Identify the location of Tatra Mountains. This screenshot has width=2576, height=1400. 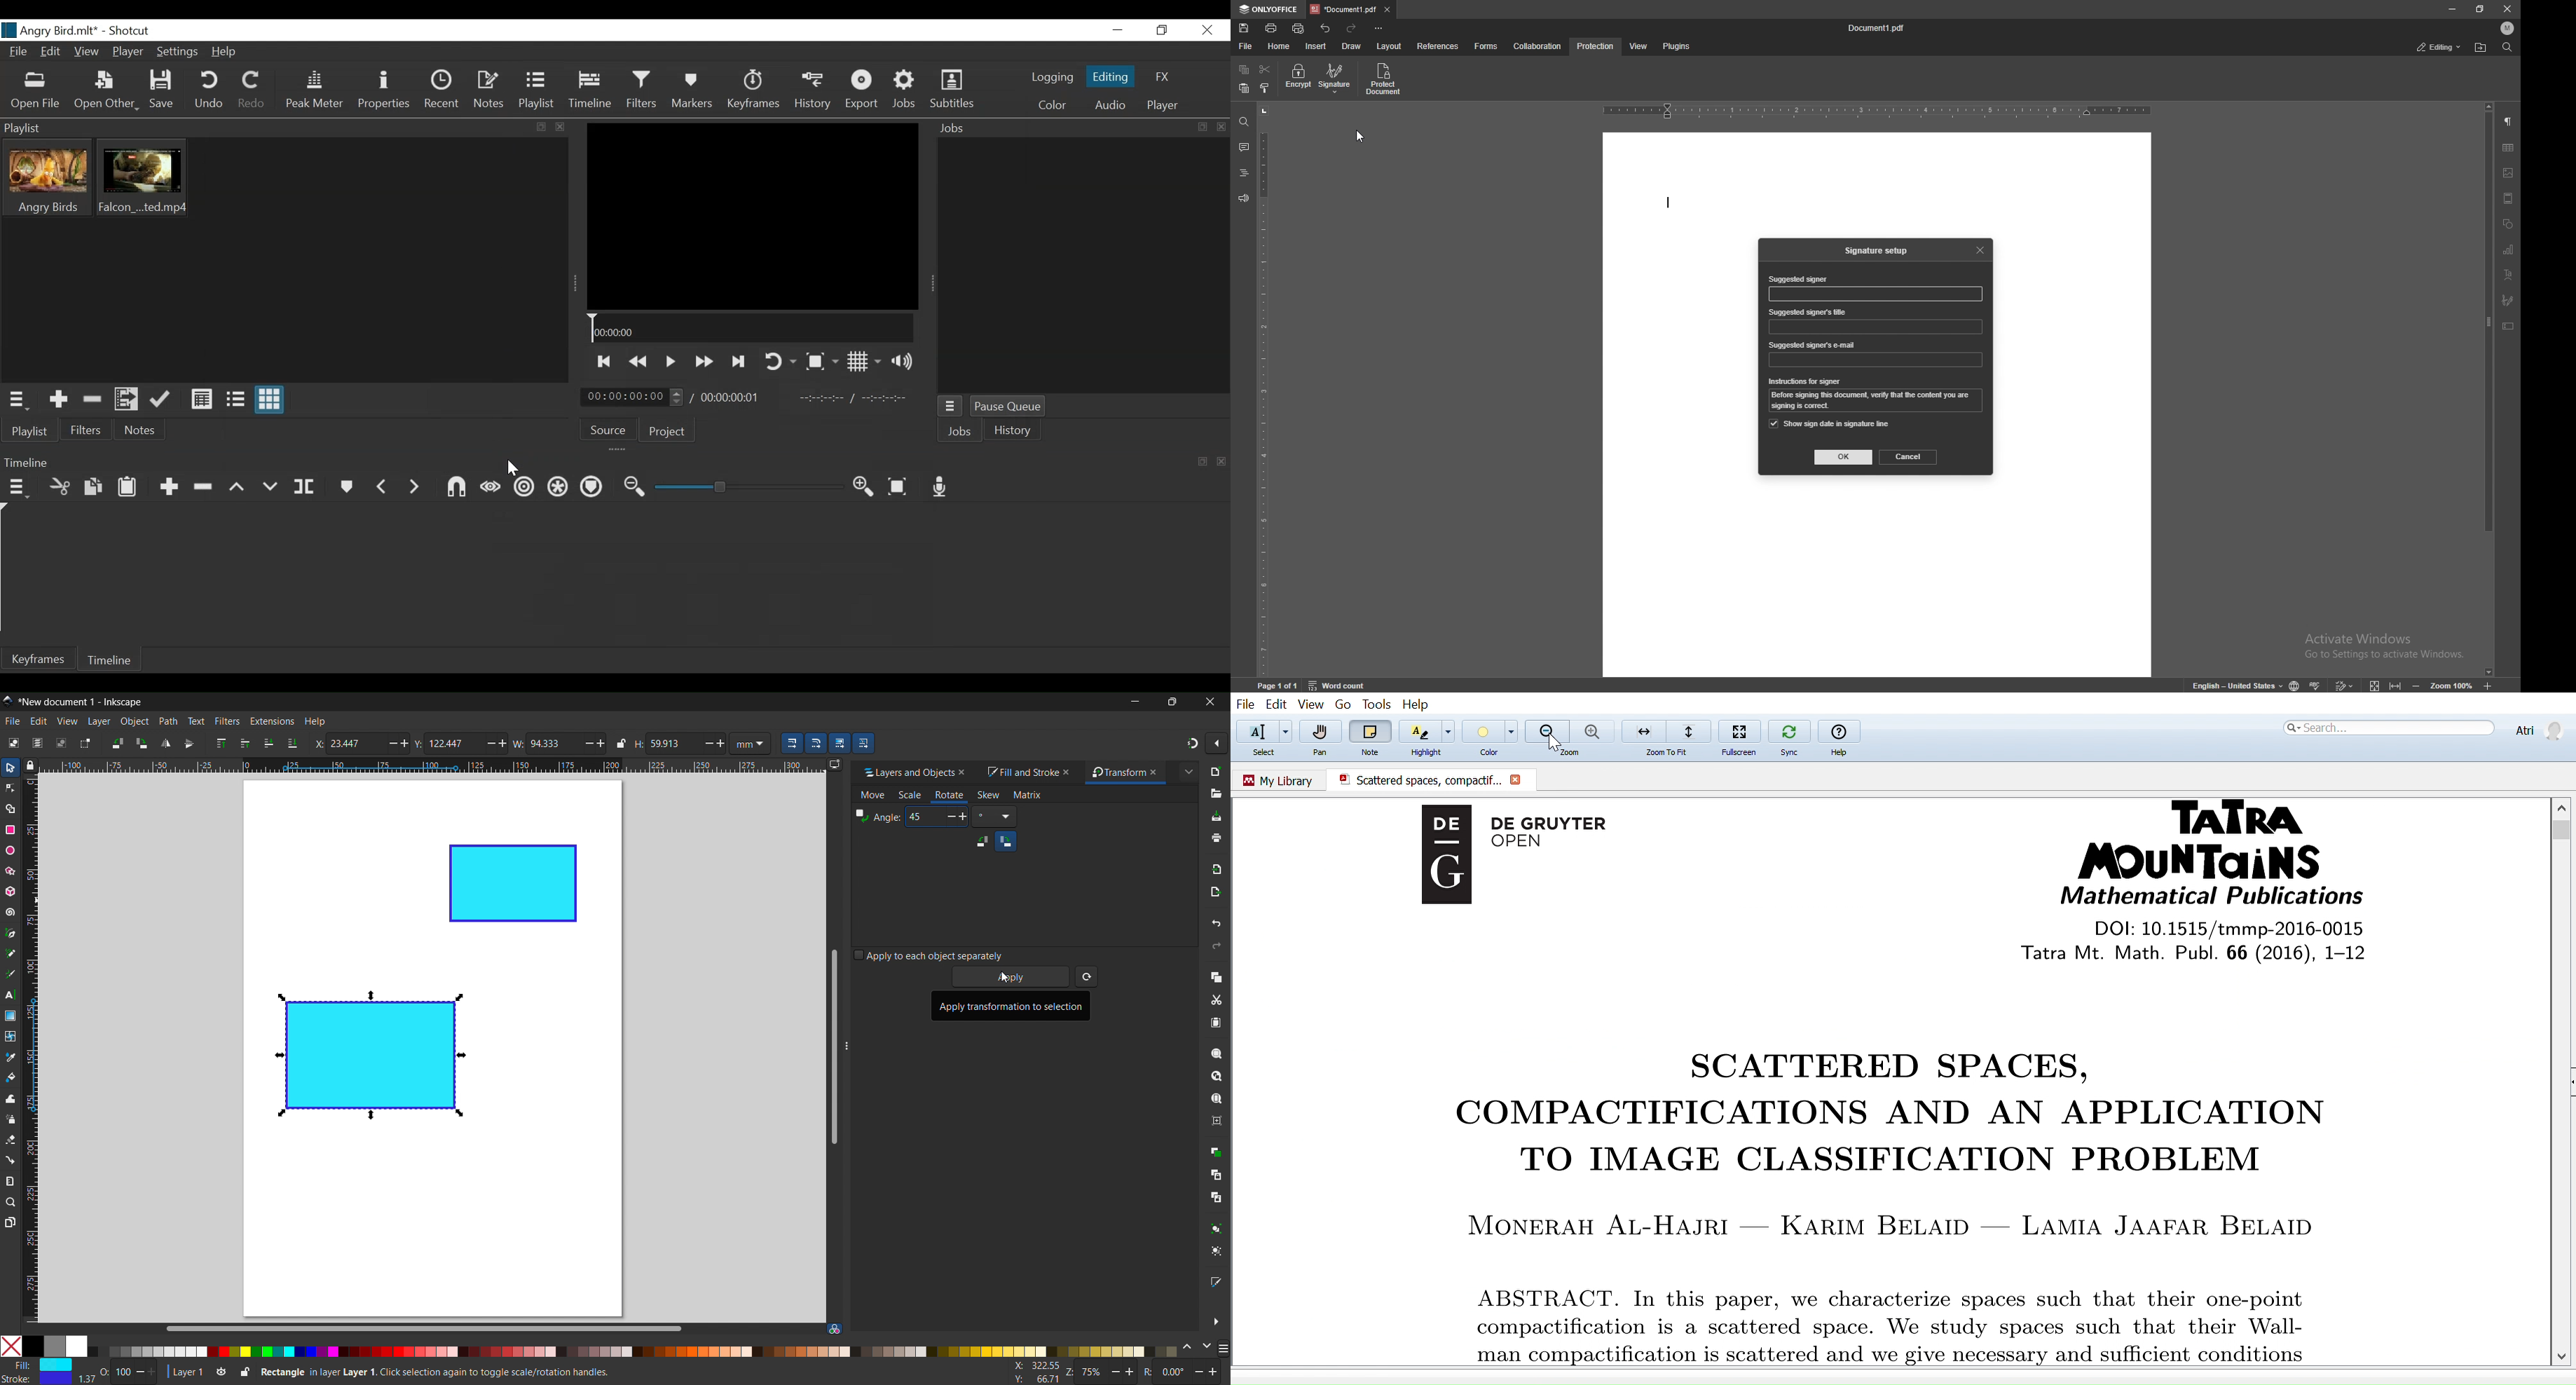
(2184, 840).